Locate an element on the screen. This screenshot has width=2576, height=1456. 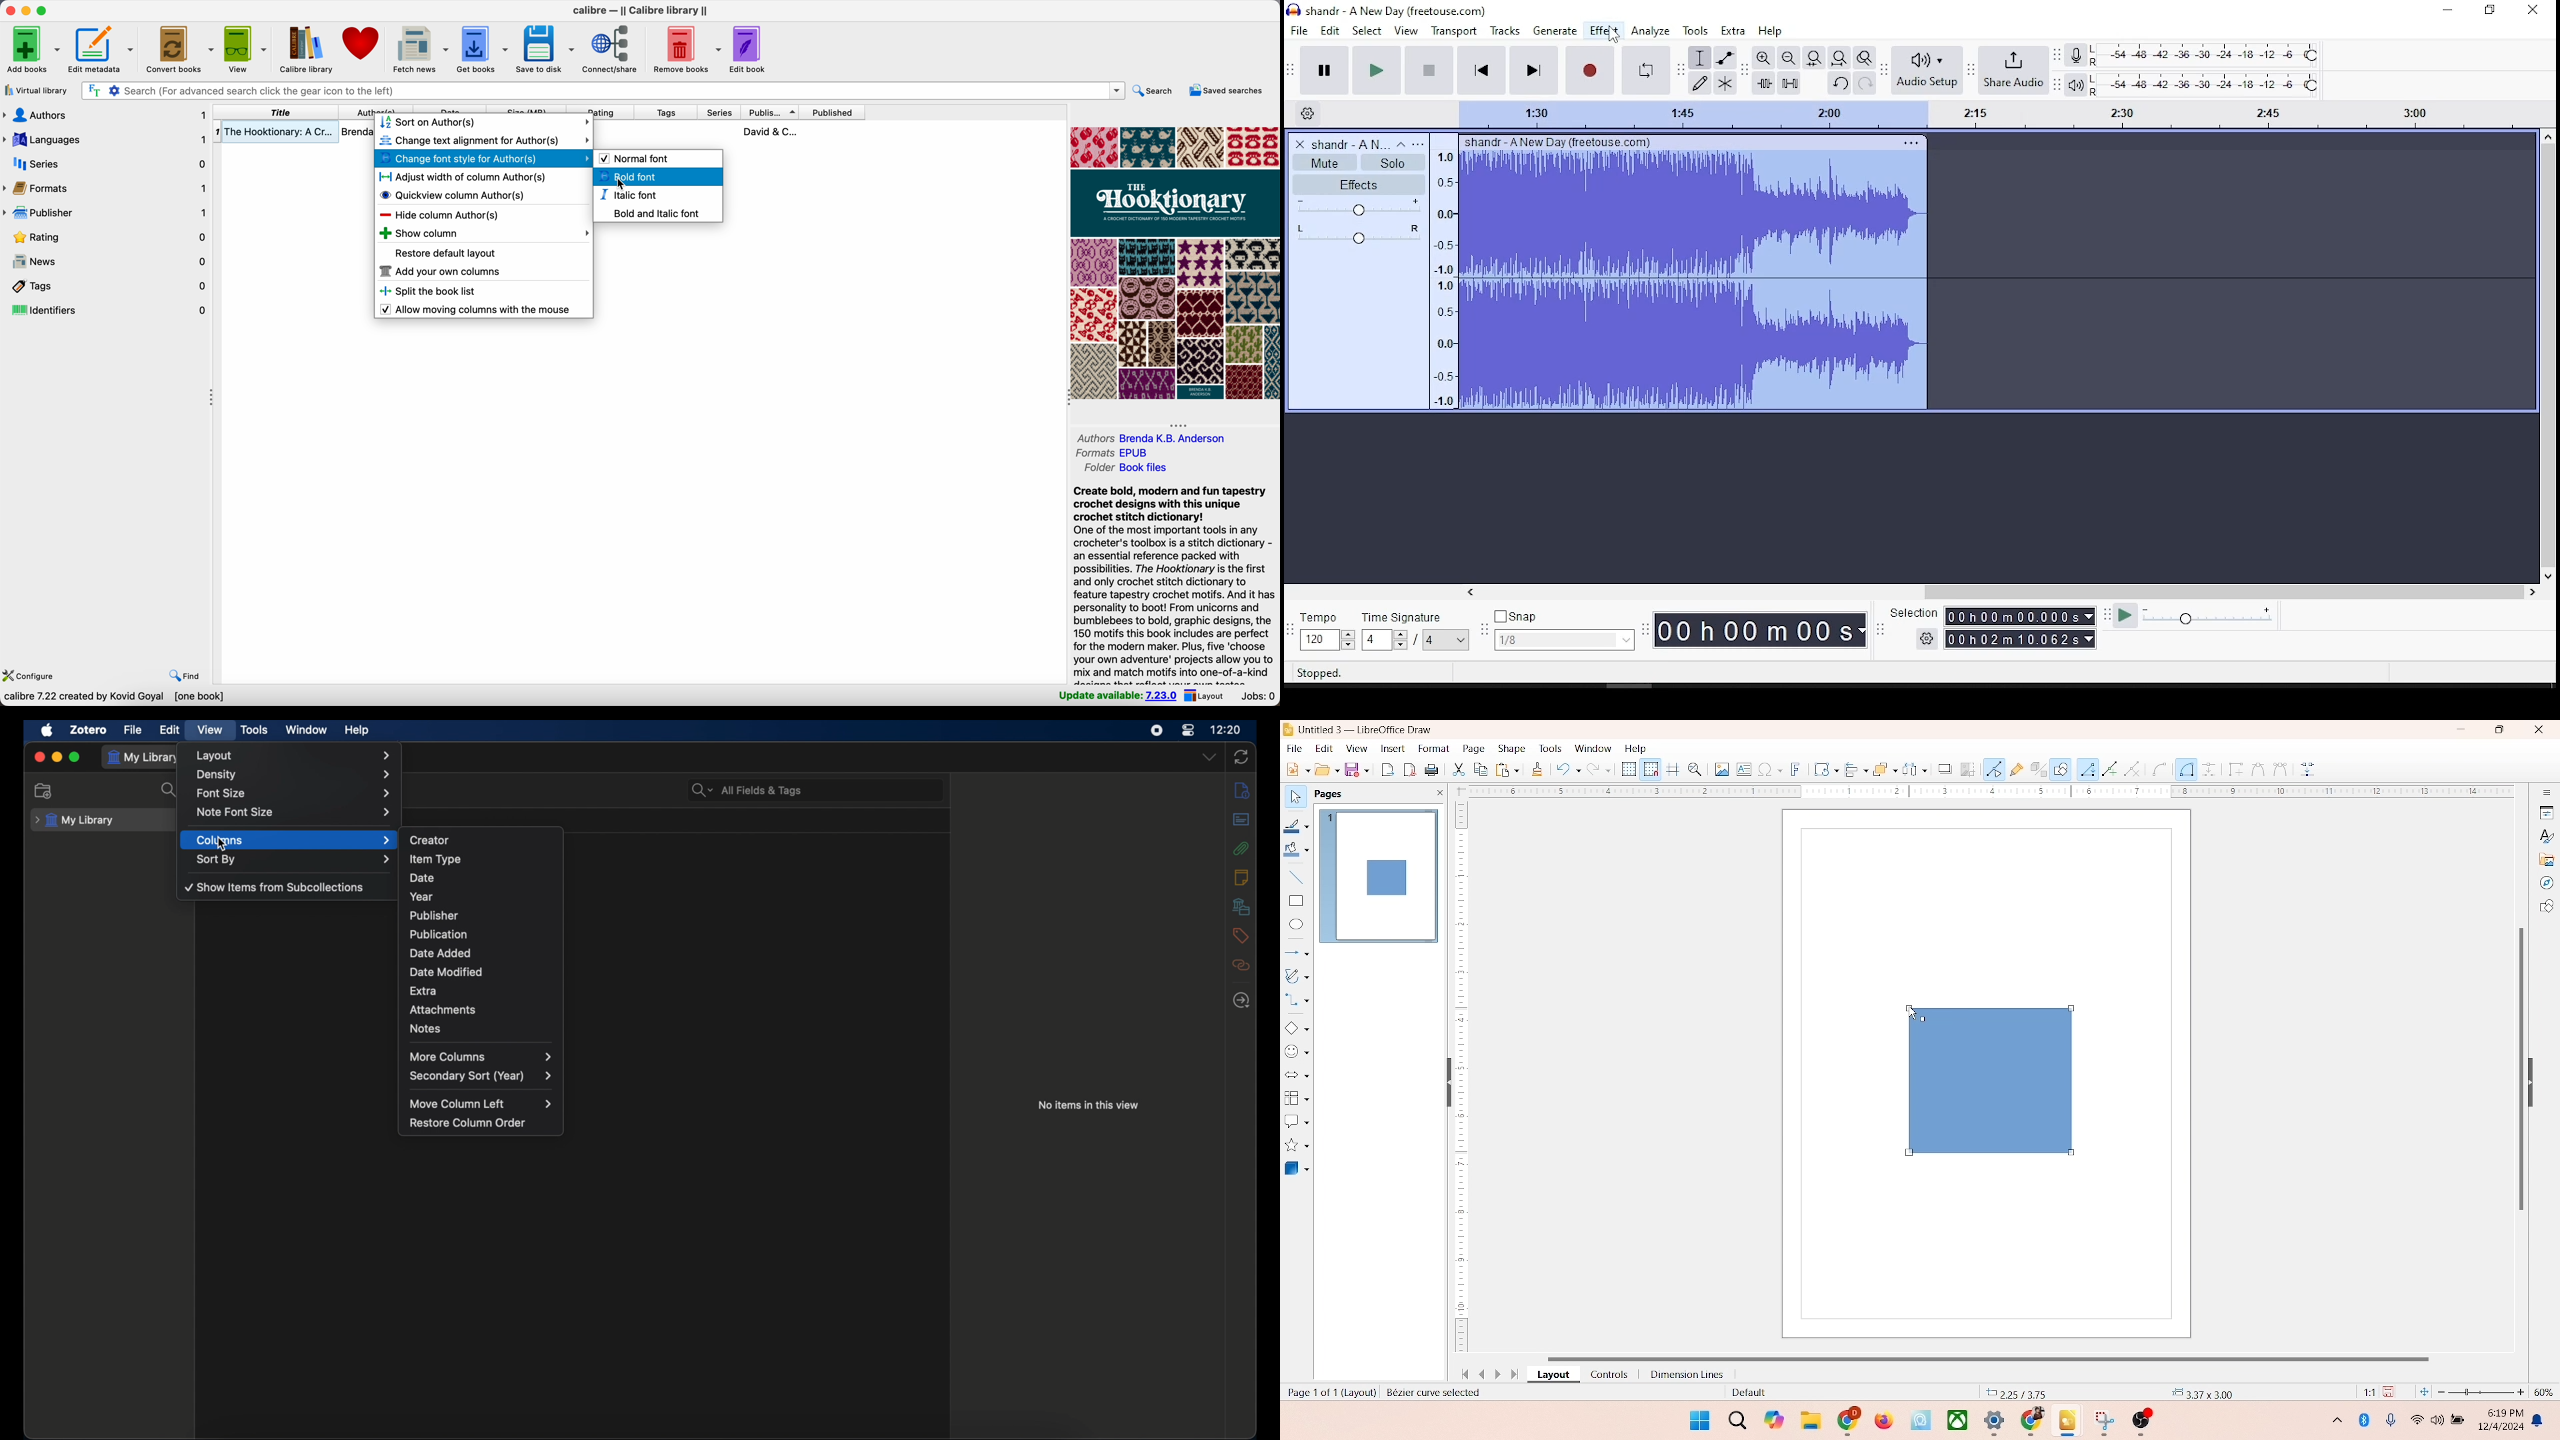
allow moving columns with the mouse is located at coordinates (478, 310).